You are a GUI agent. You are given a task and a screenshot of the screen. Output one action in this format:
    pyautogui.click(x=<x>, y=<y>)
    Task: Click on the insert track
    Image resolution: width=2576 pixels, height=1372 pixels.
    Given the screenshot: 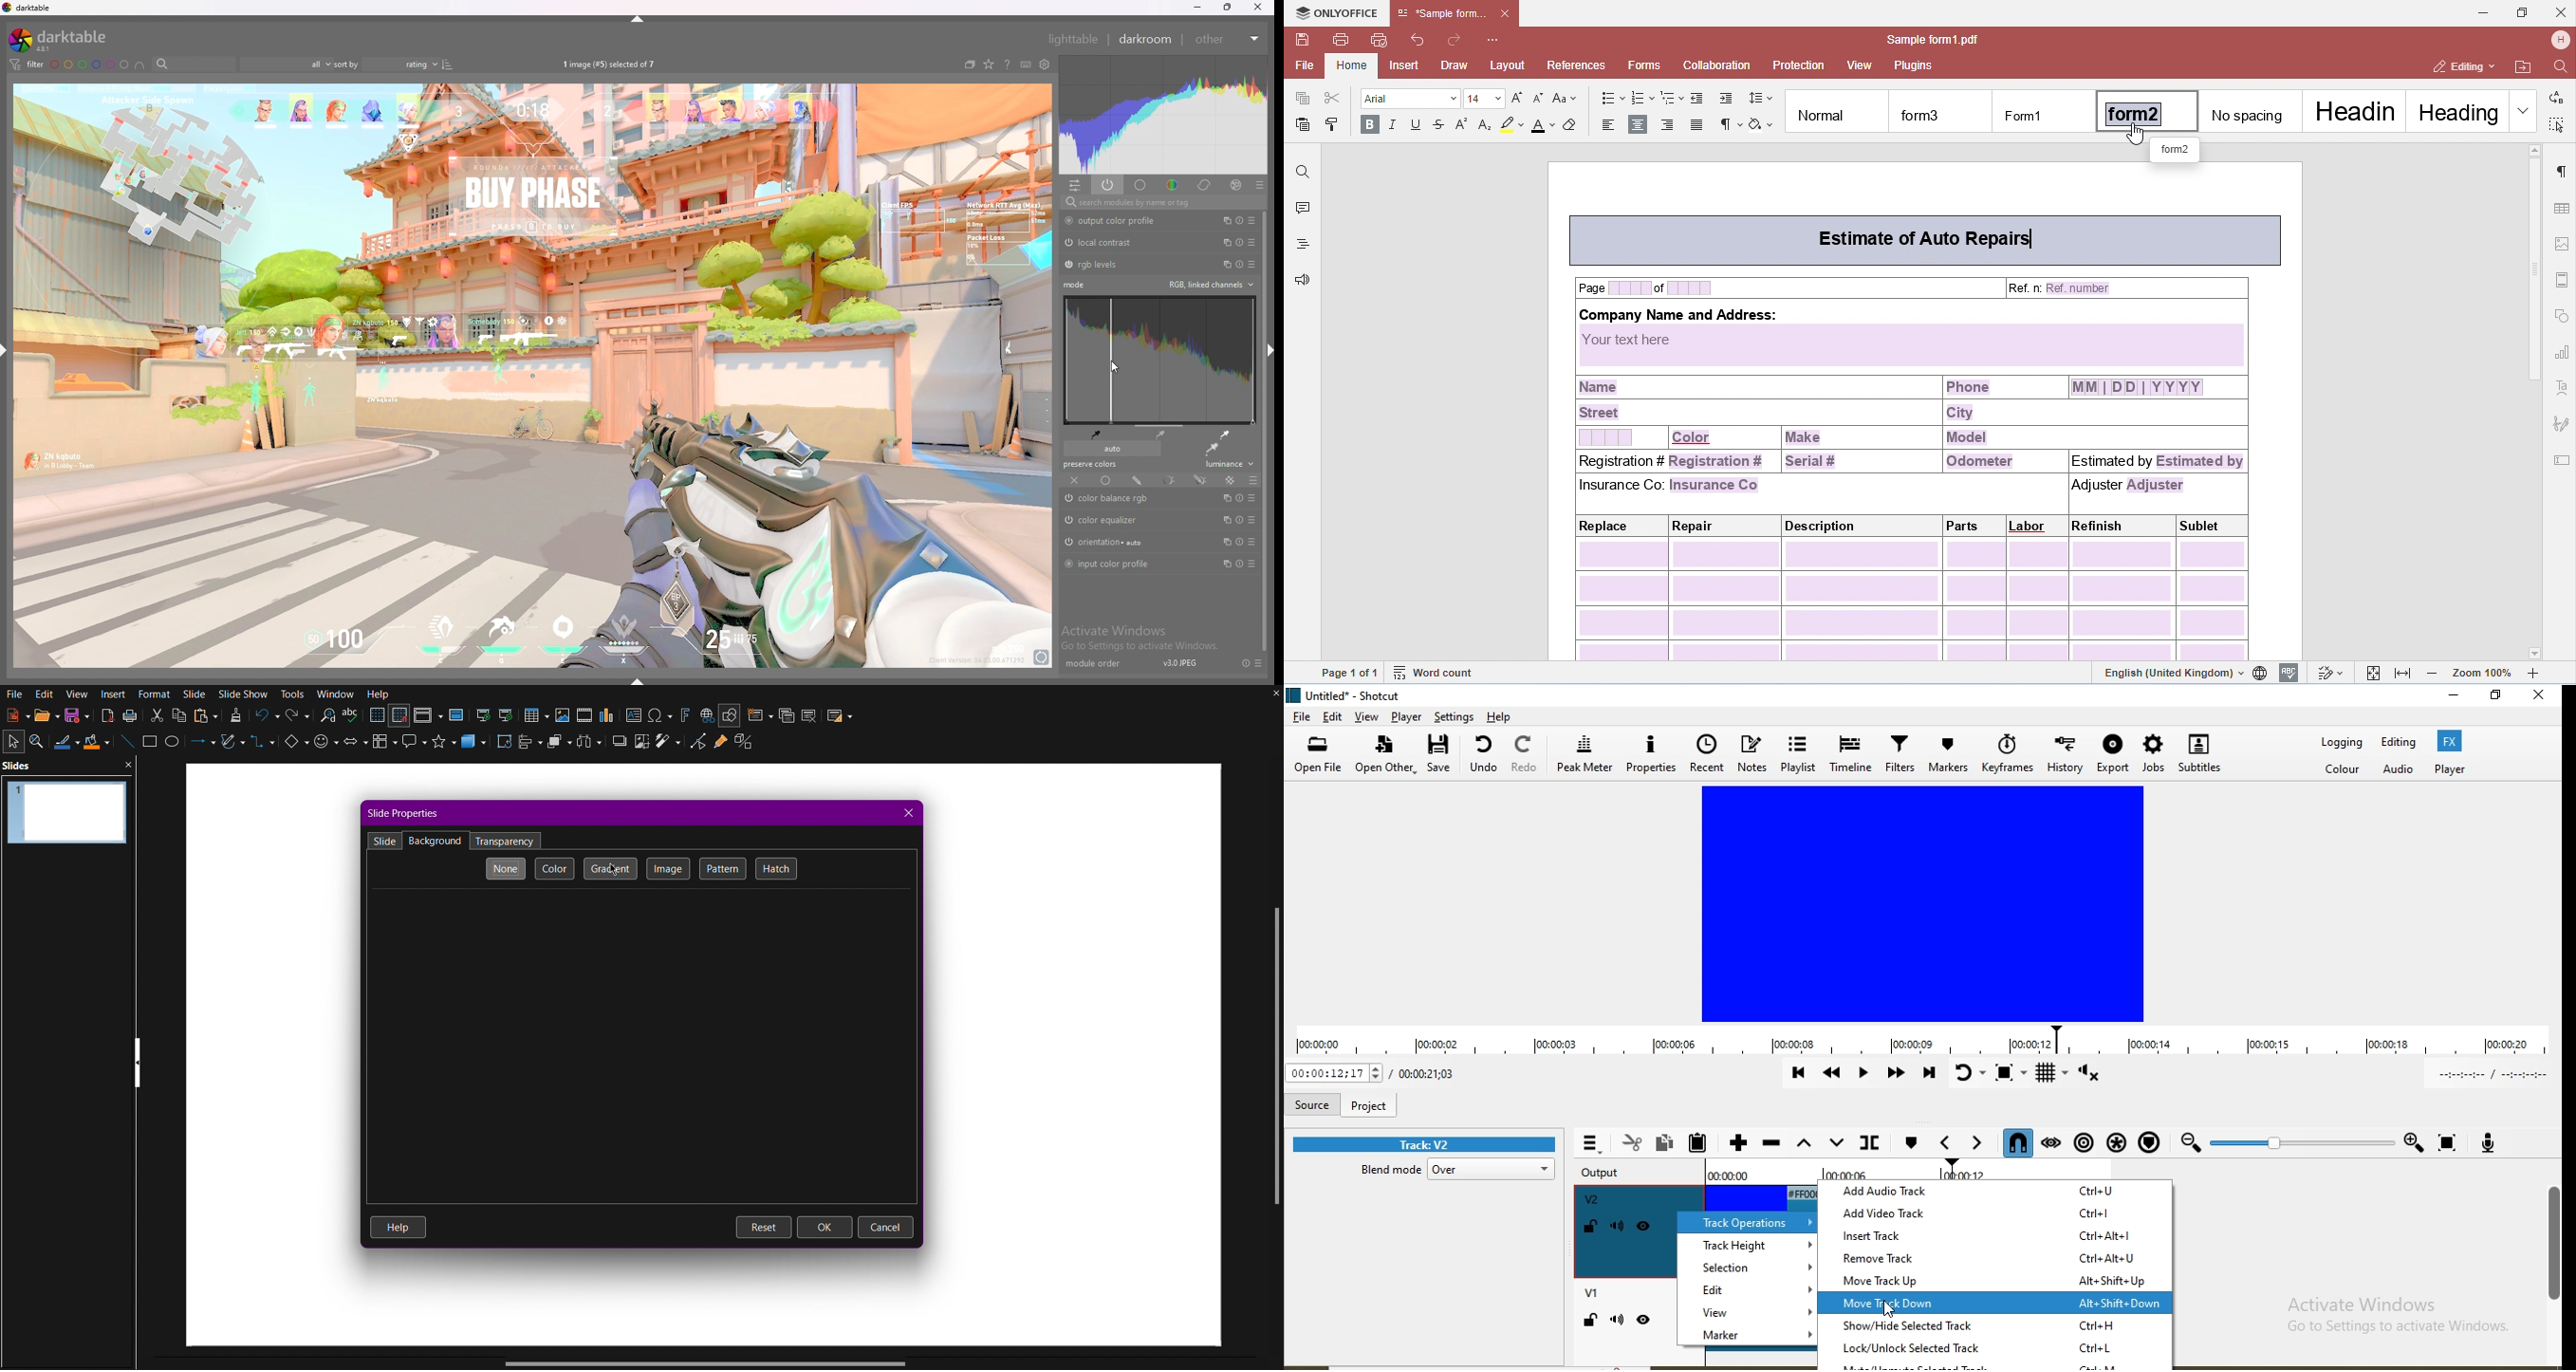 What is the action you would take?
    pyautogui.click(x=1996, y=1233)
    